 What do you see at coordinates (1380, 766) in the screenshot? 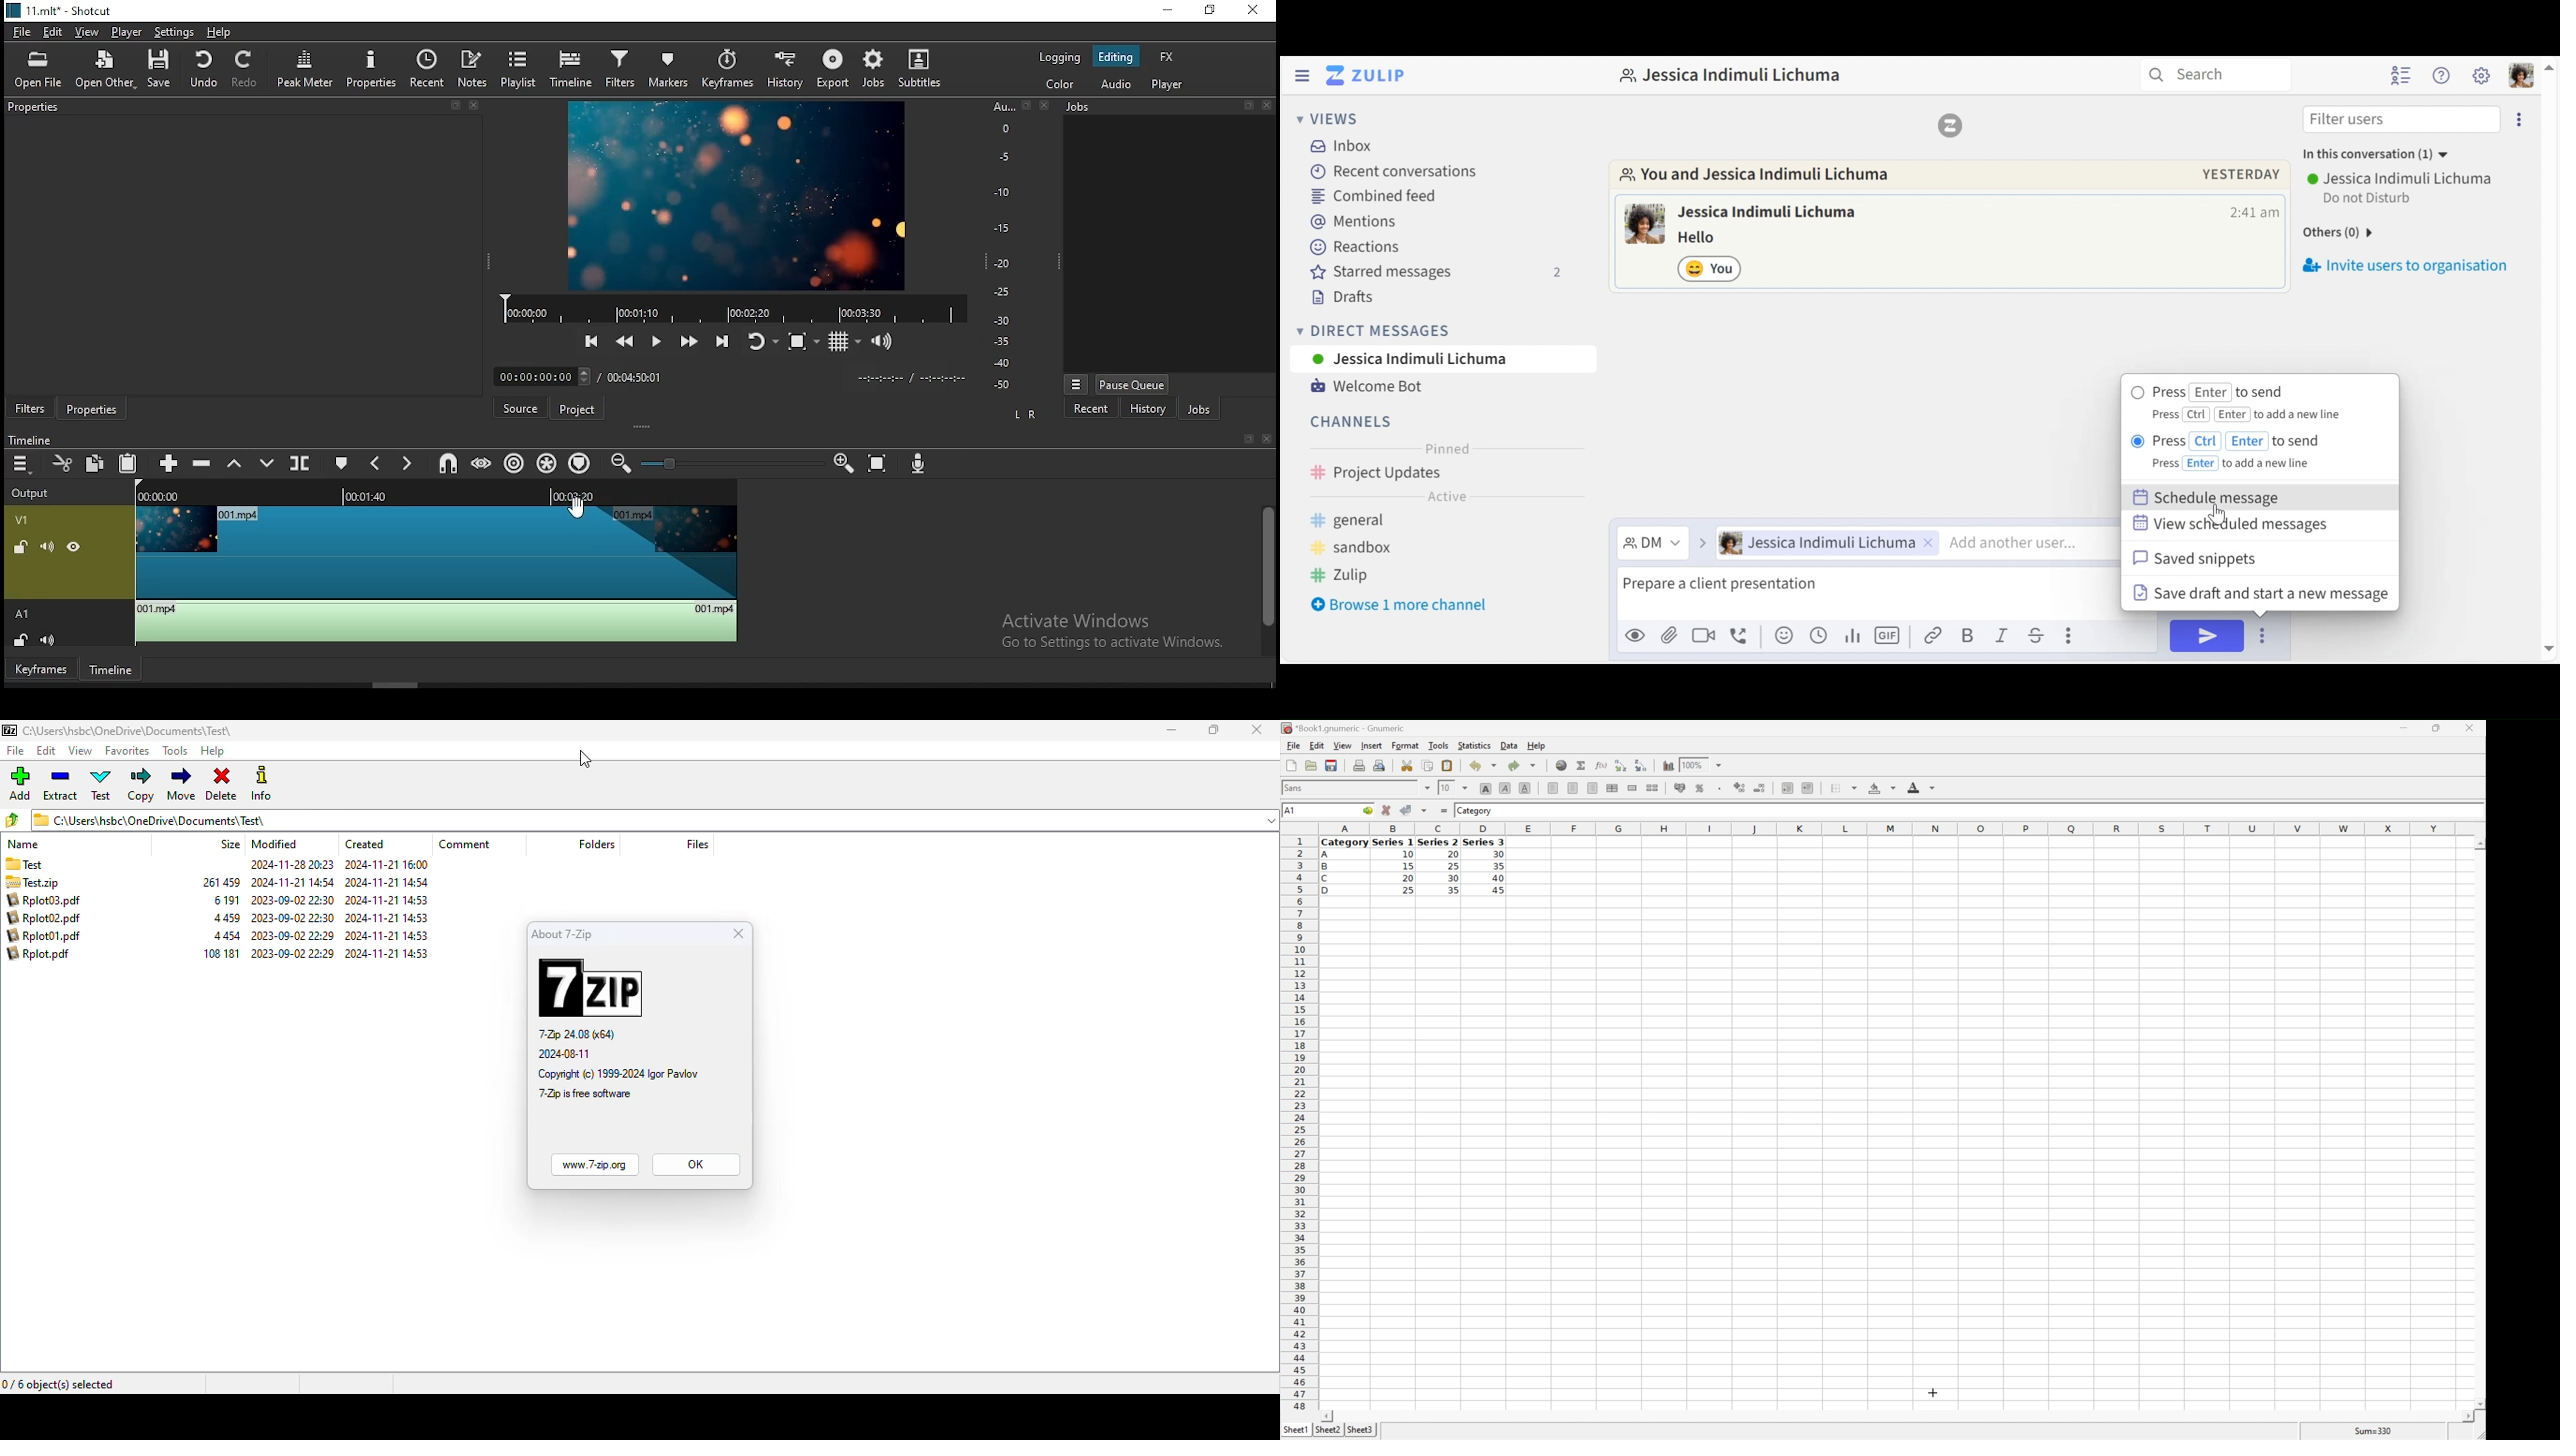
I see `Print preview` at bounding box center [1380, 766].